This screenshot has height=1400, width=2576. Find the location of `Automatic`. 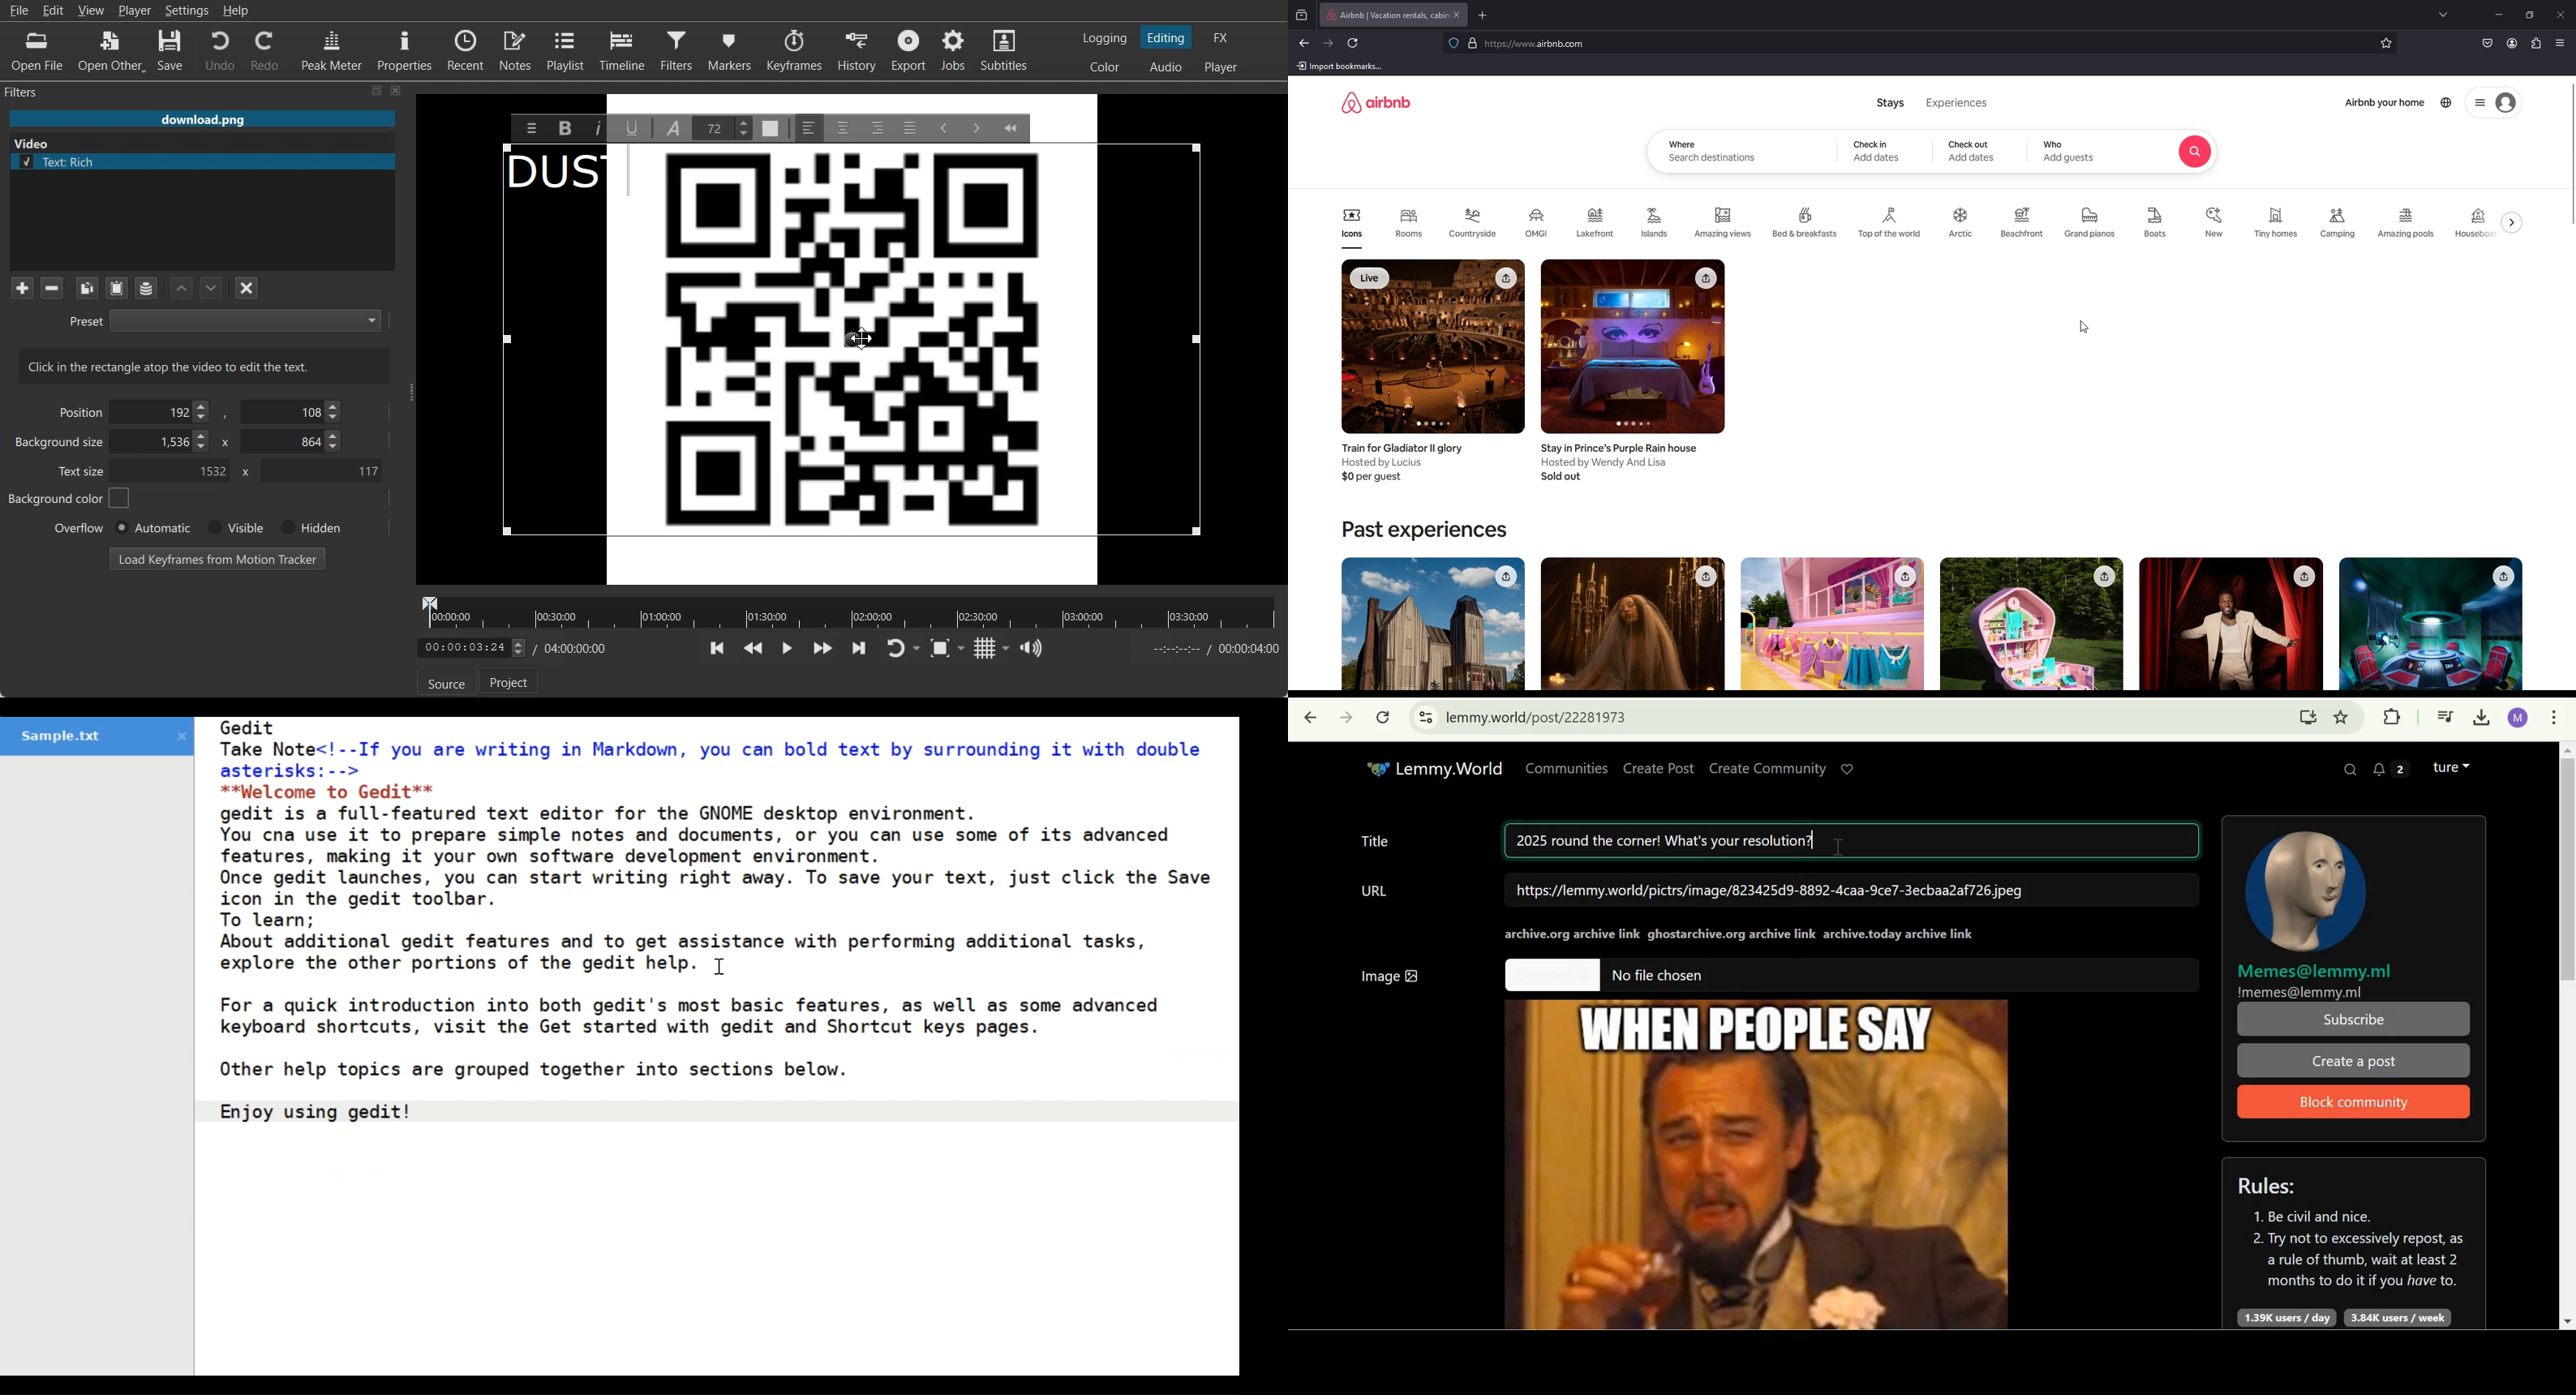

Automatic is located at coordinates (152, 527).